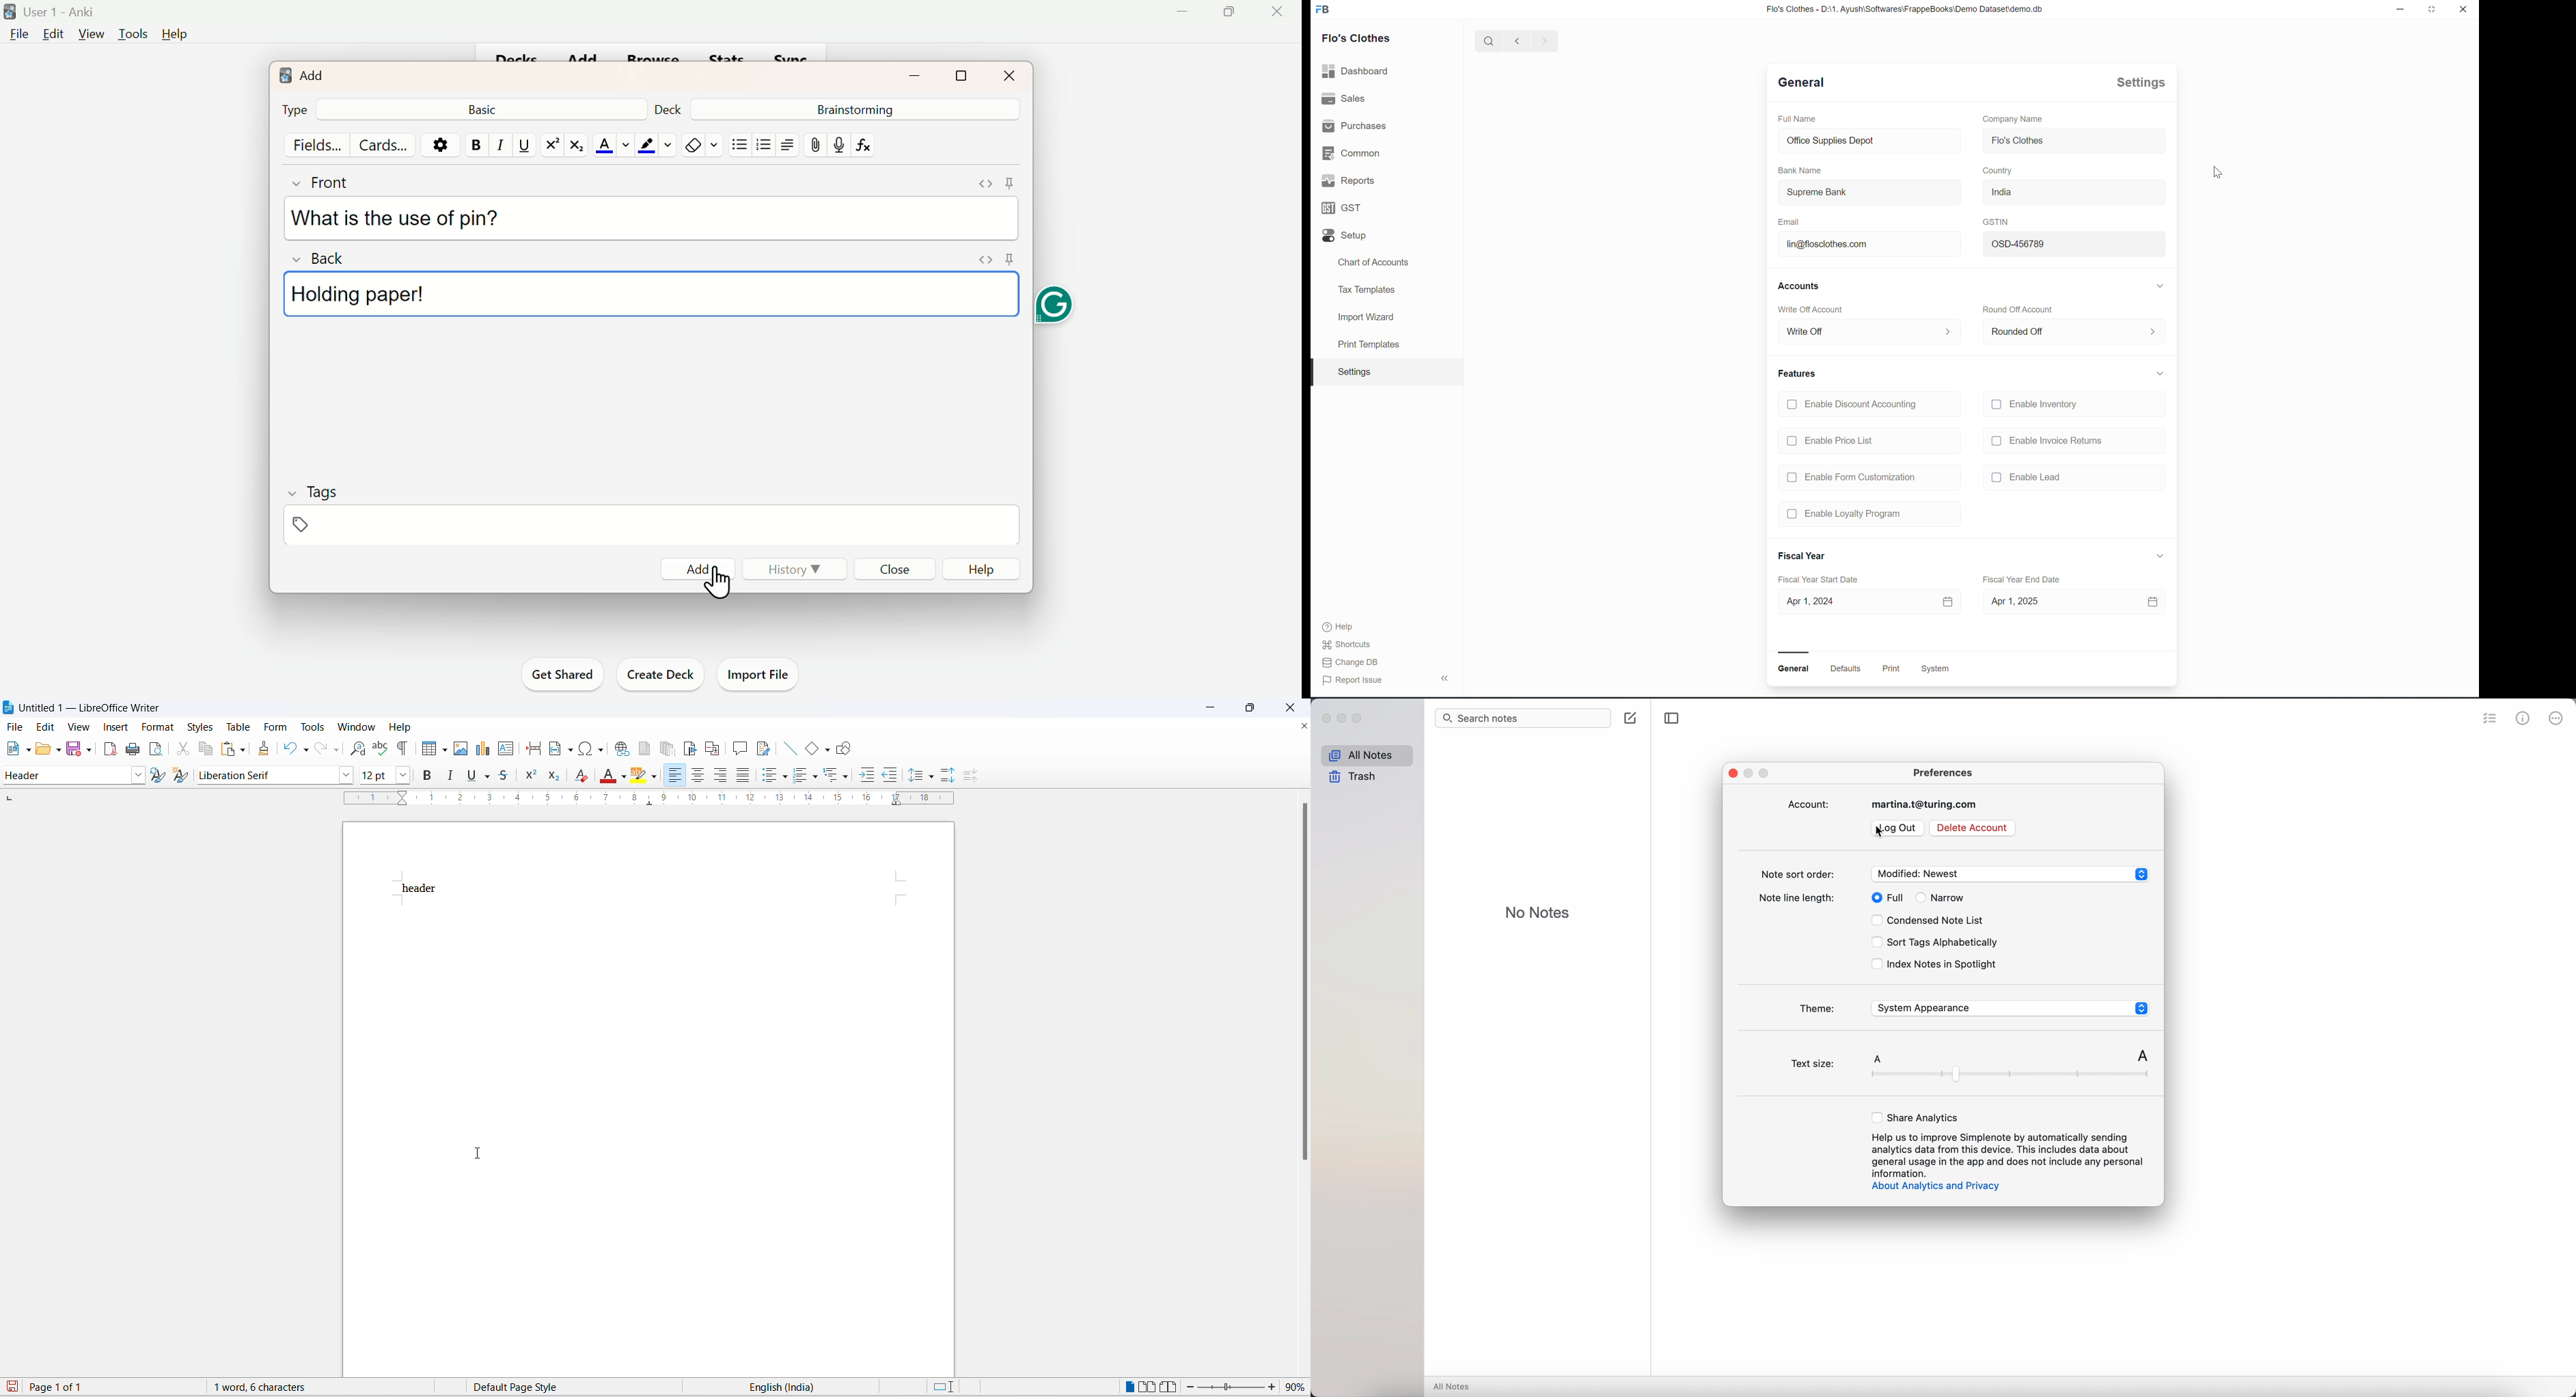  What do you see at coordinates (655, 144) in the screenshot?
I see `Color` at bounding box center [655, 144].